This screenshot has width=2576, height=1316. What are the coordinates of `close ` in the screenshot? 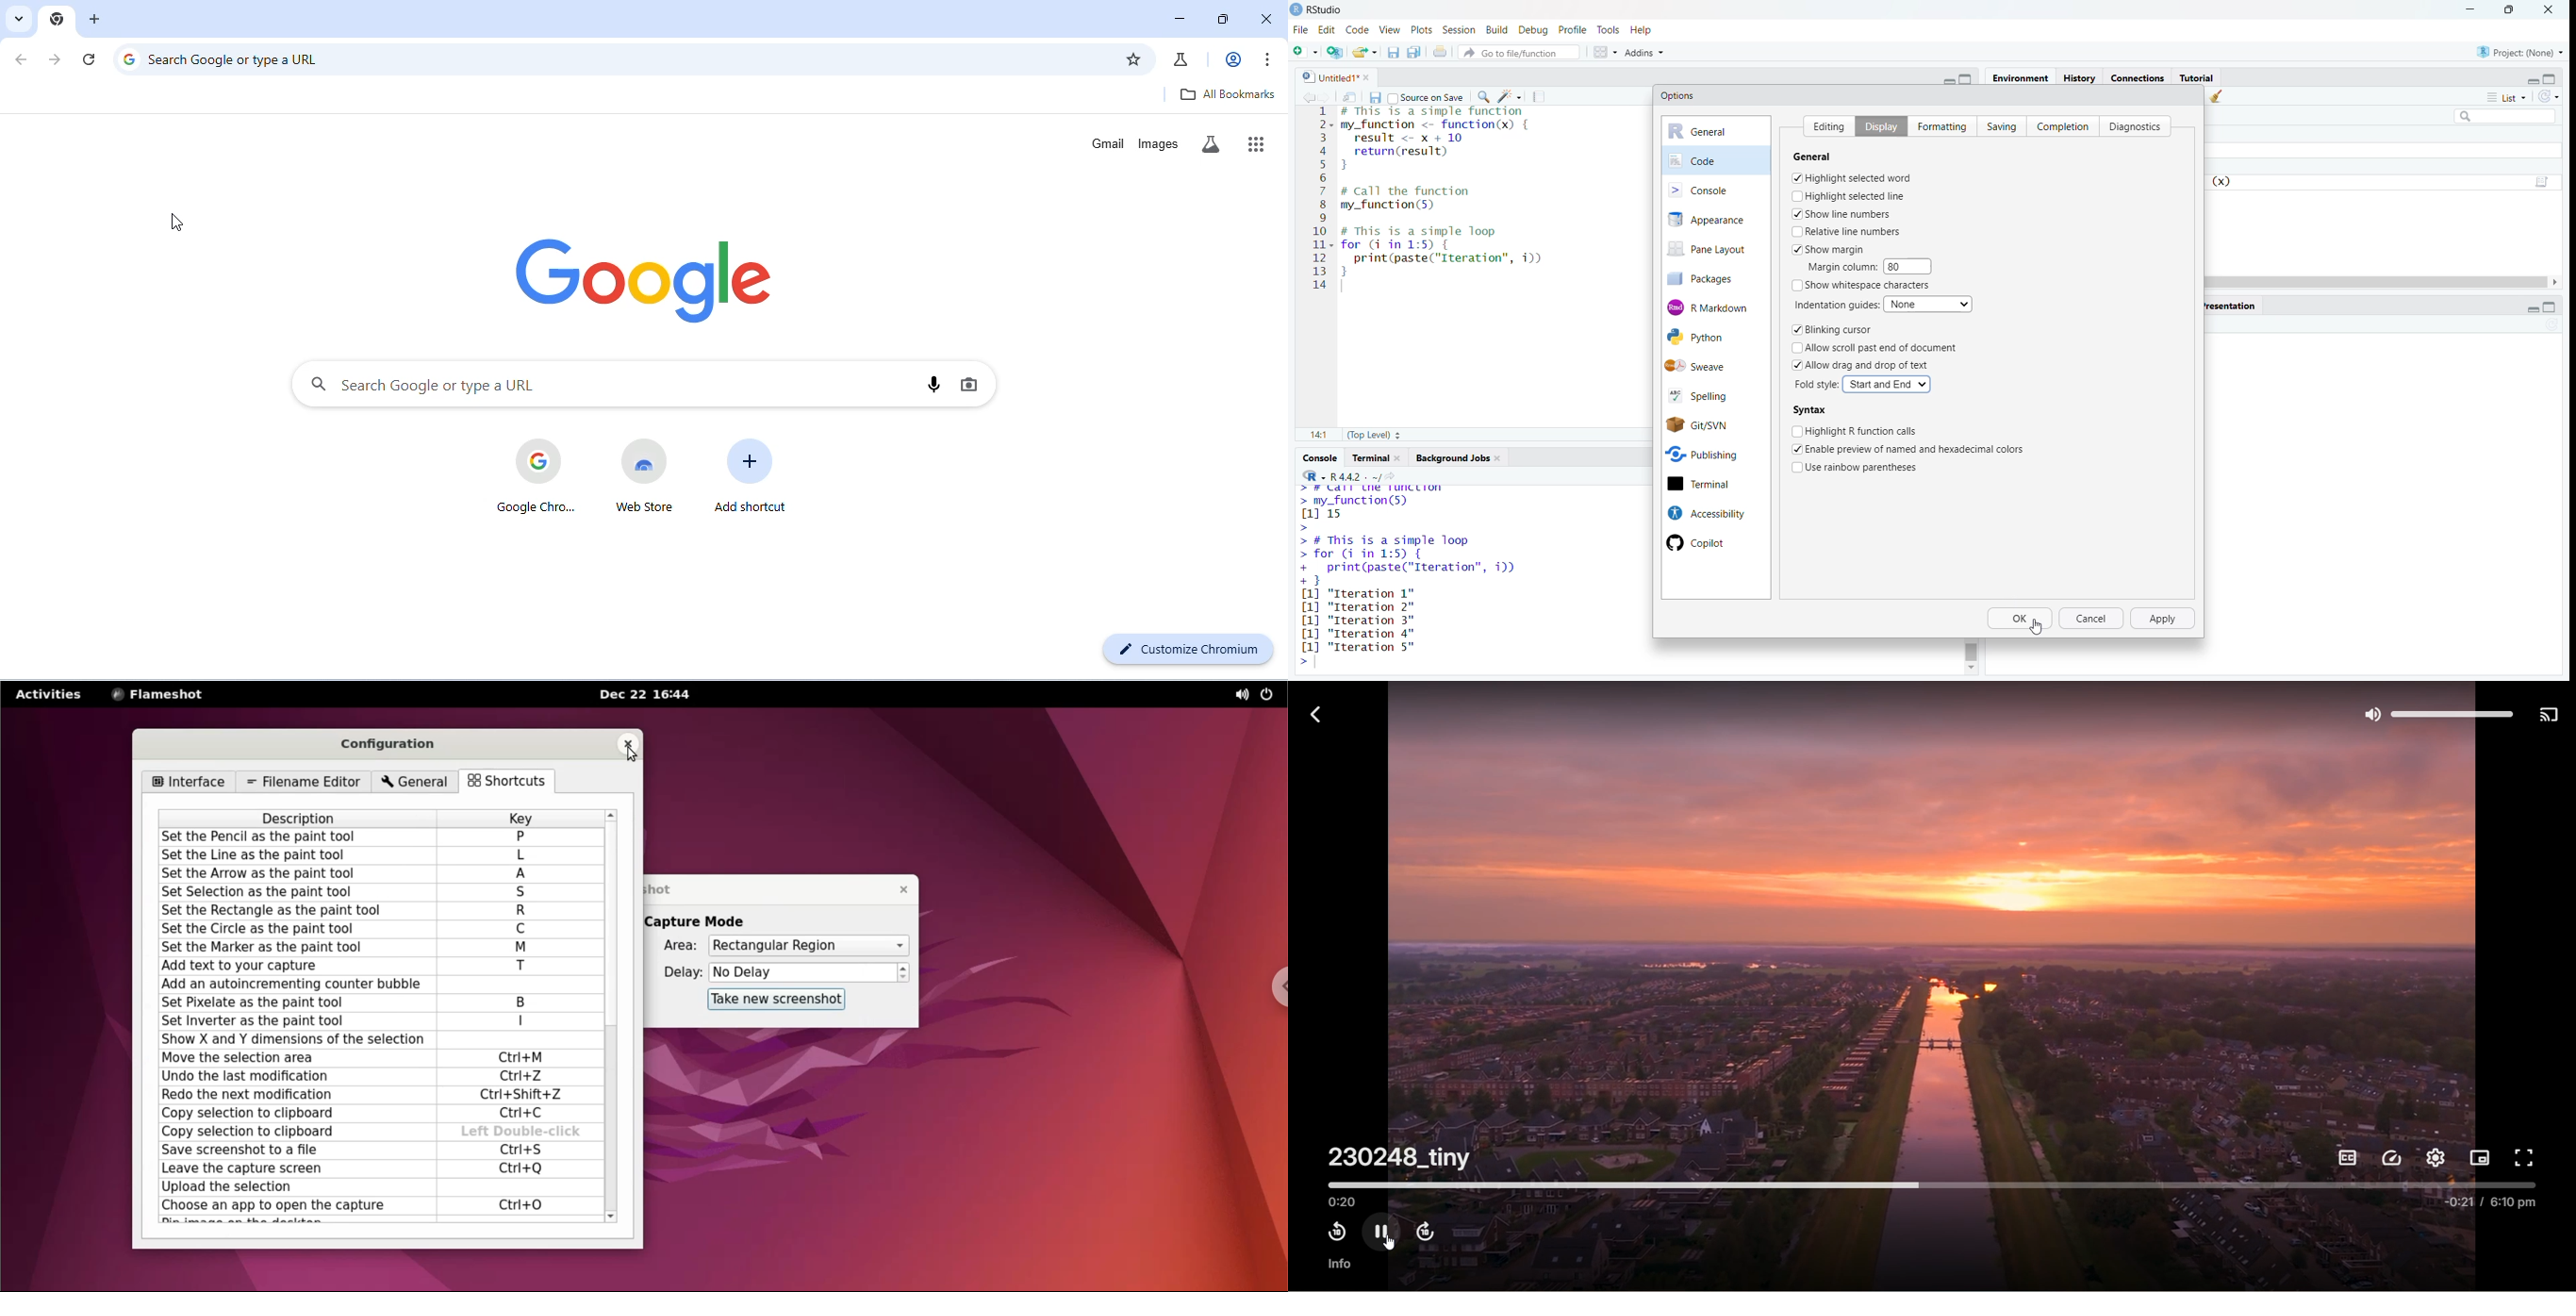 It's located at (1401, 458).